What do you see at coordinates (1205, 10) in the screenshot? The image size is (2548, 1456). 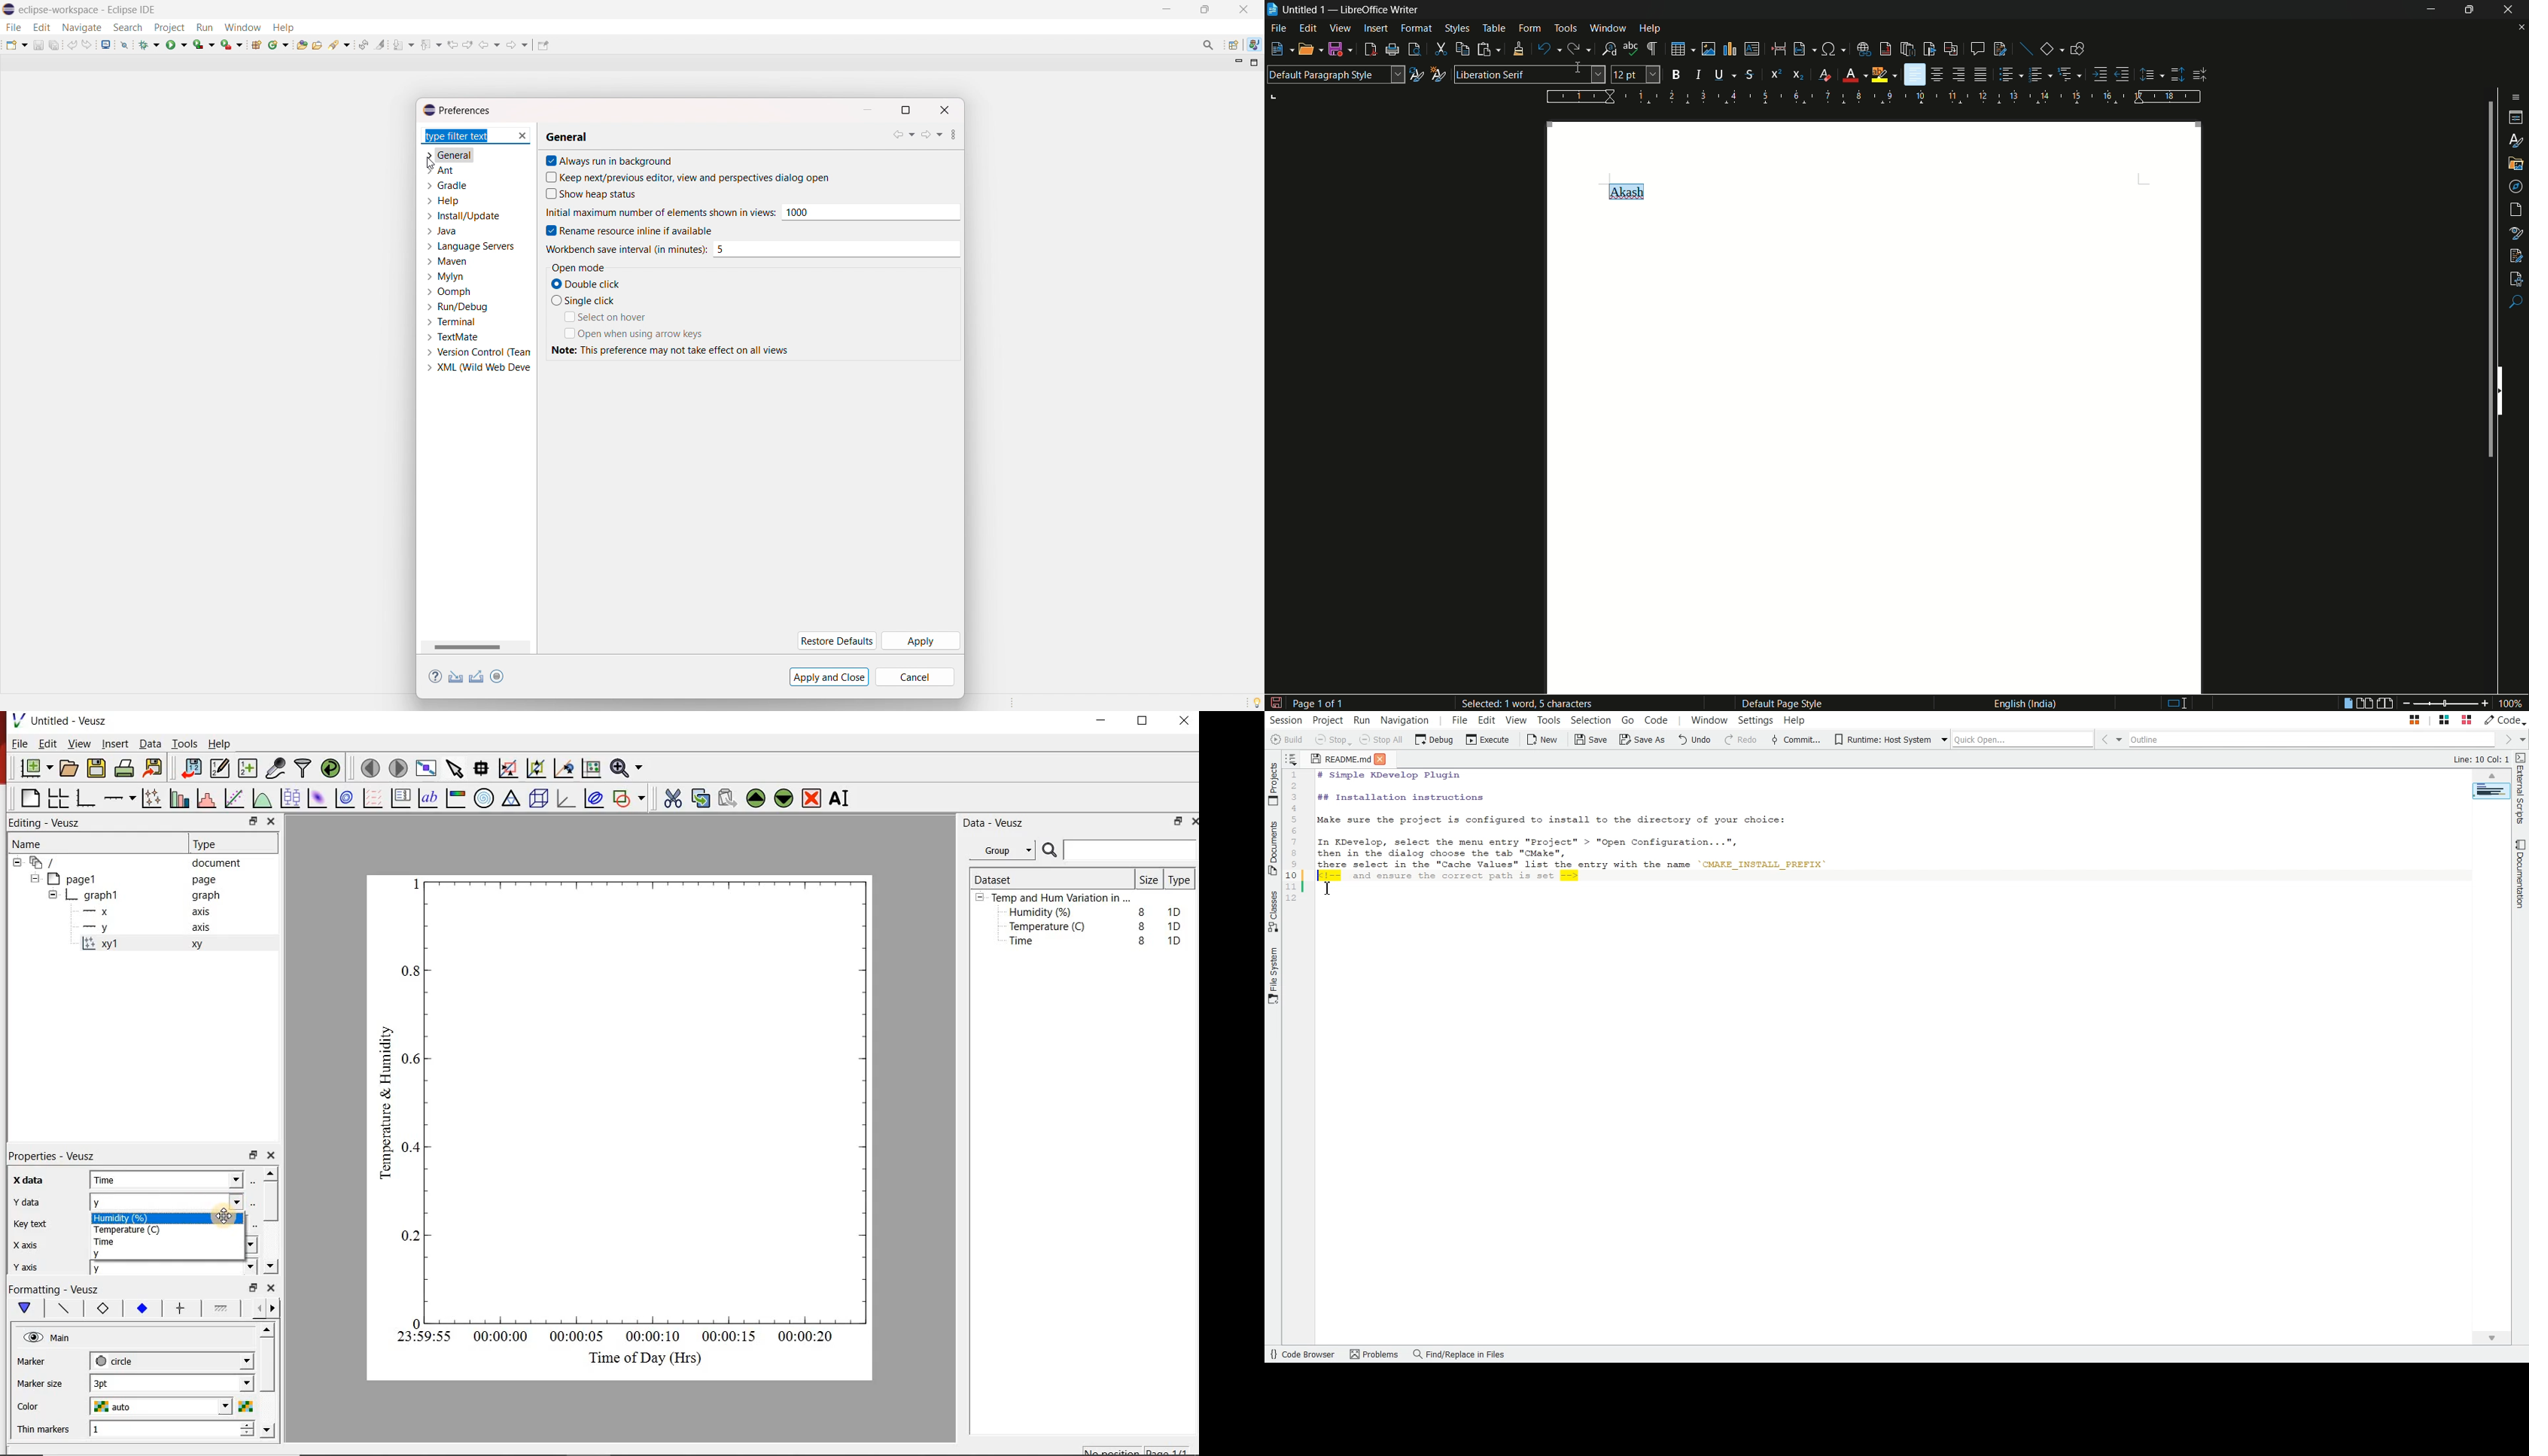 I see `maximize` at bounding box center [1205, 10].